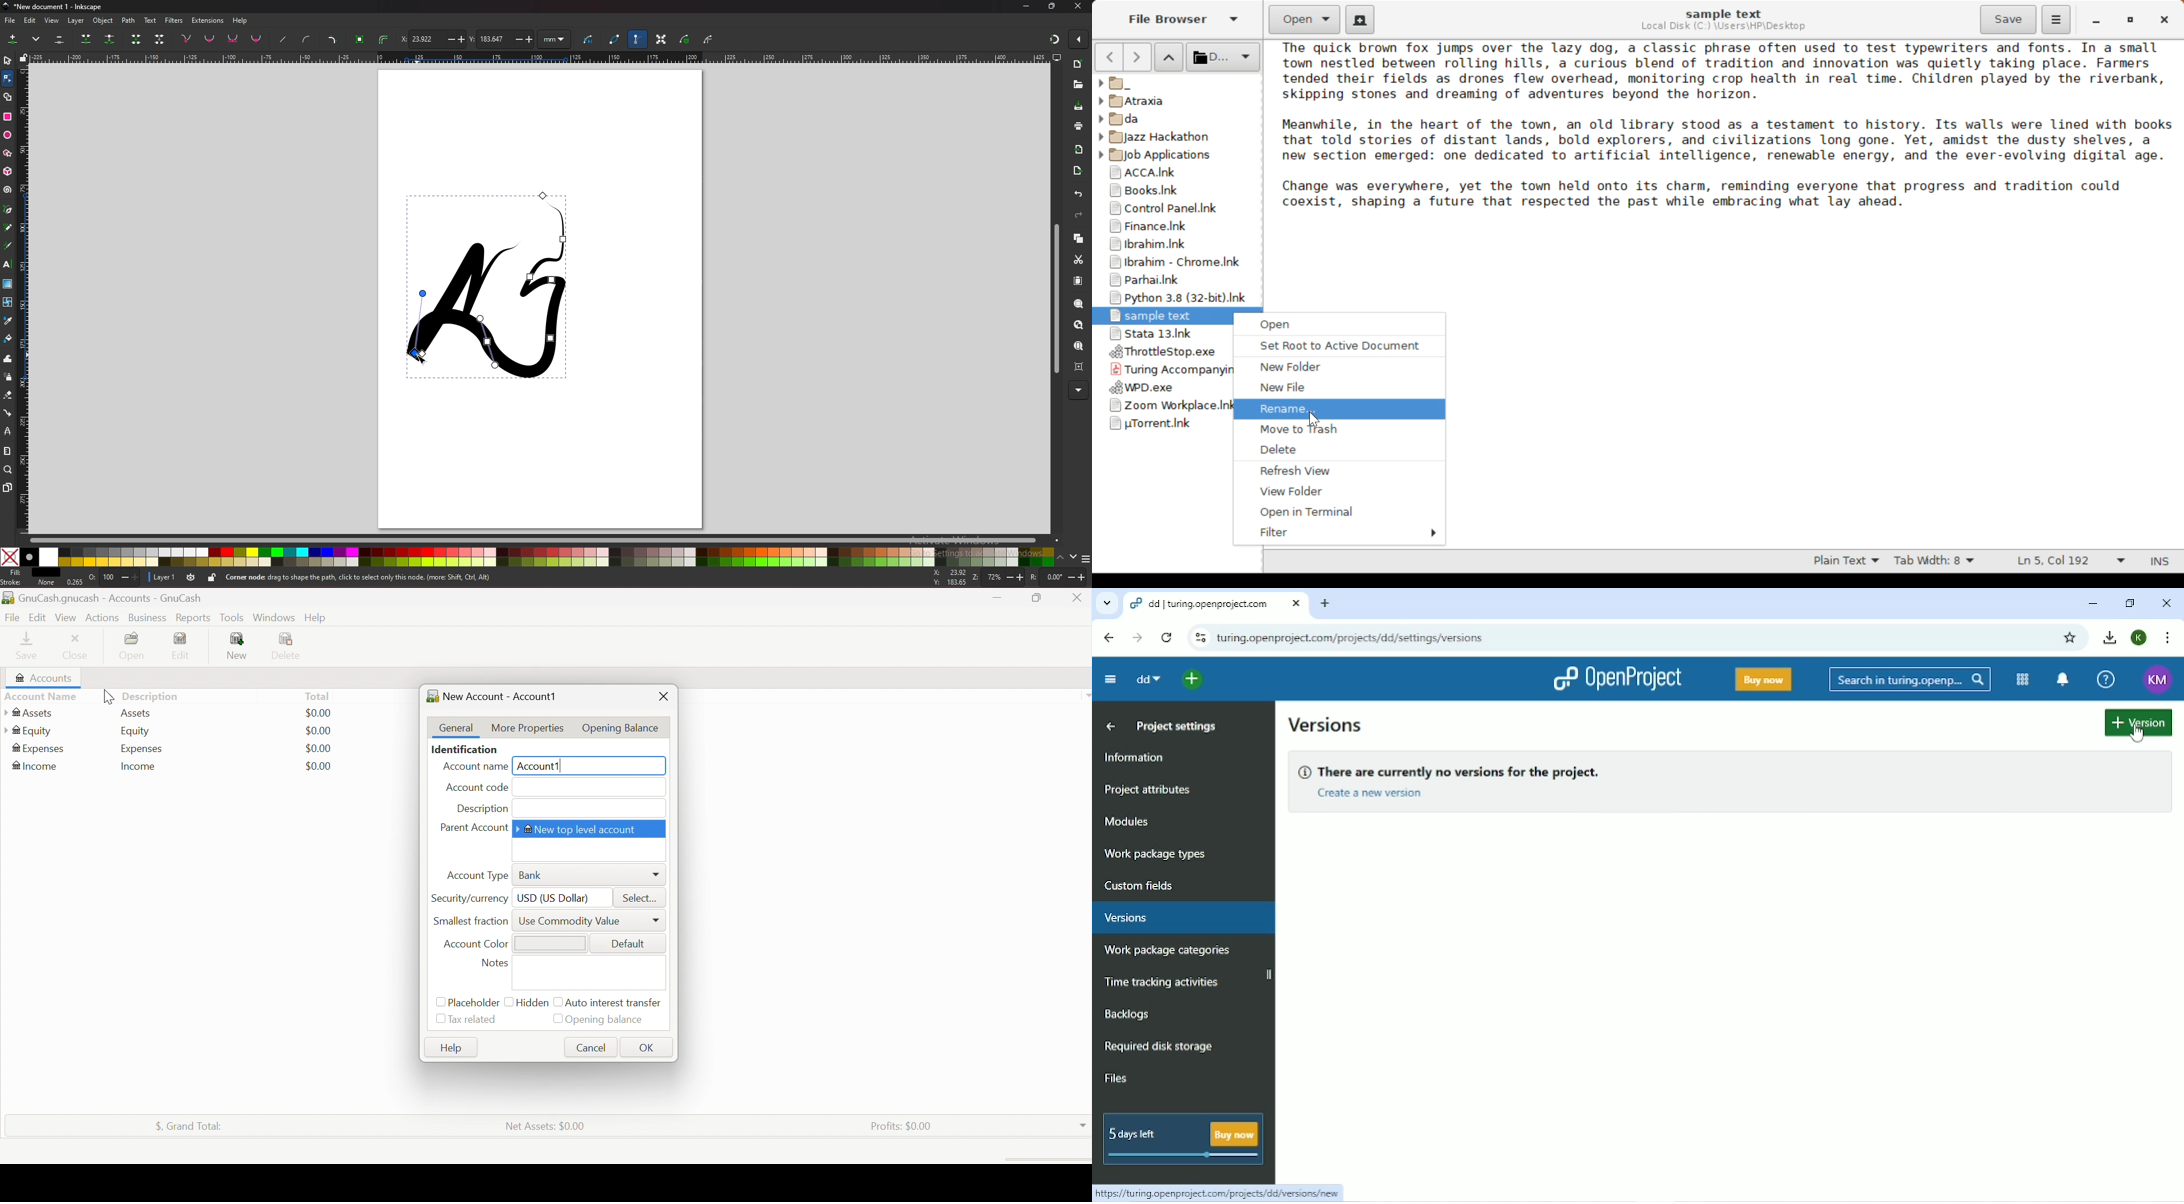 This screenshot has width=2184, height=1204. I want to click on Jazz Hackathon Folder, so click(1168, 138).